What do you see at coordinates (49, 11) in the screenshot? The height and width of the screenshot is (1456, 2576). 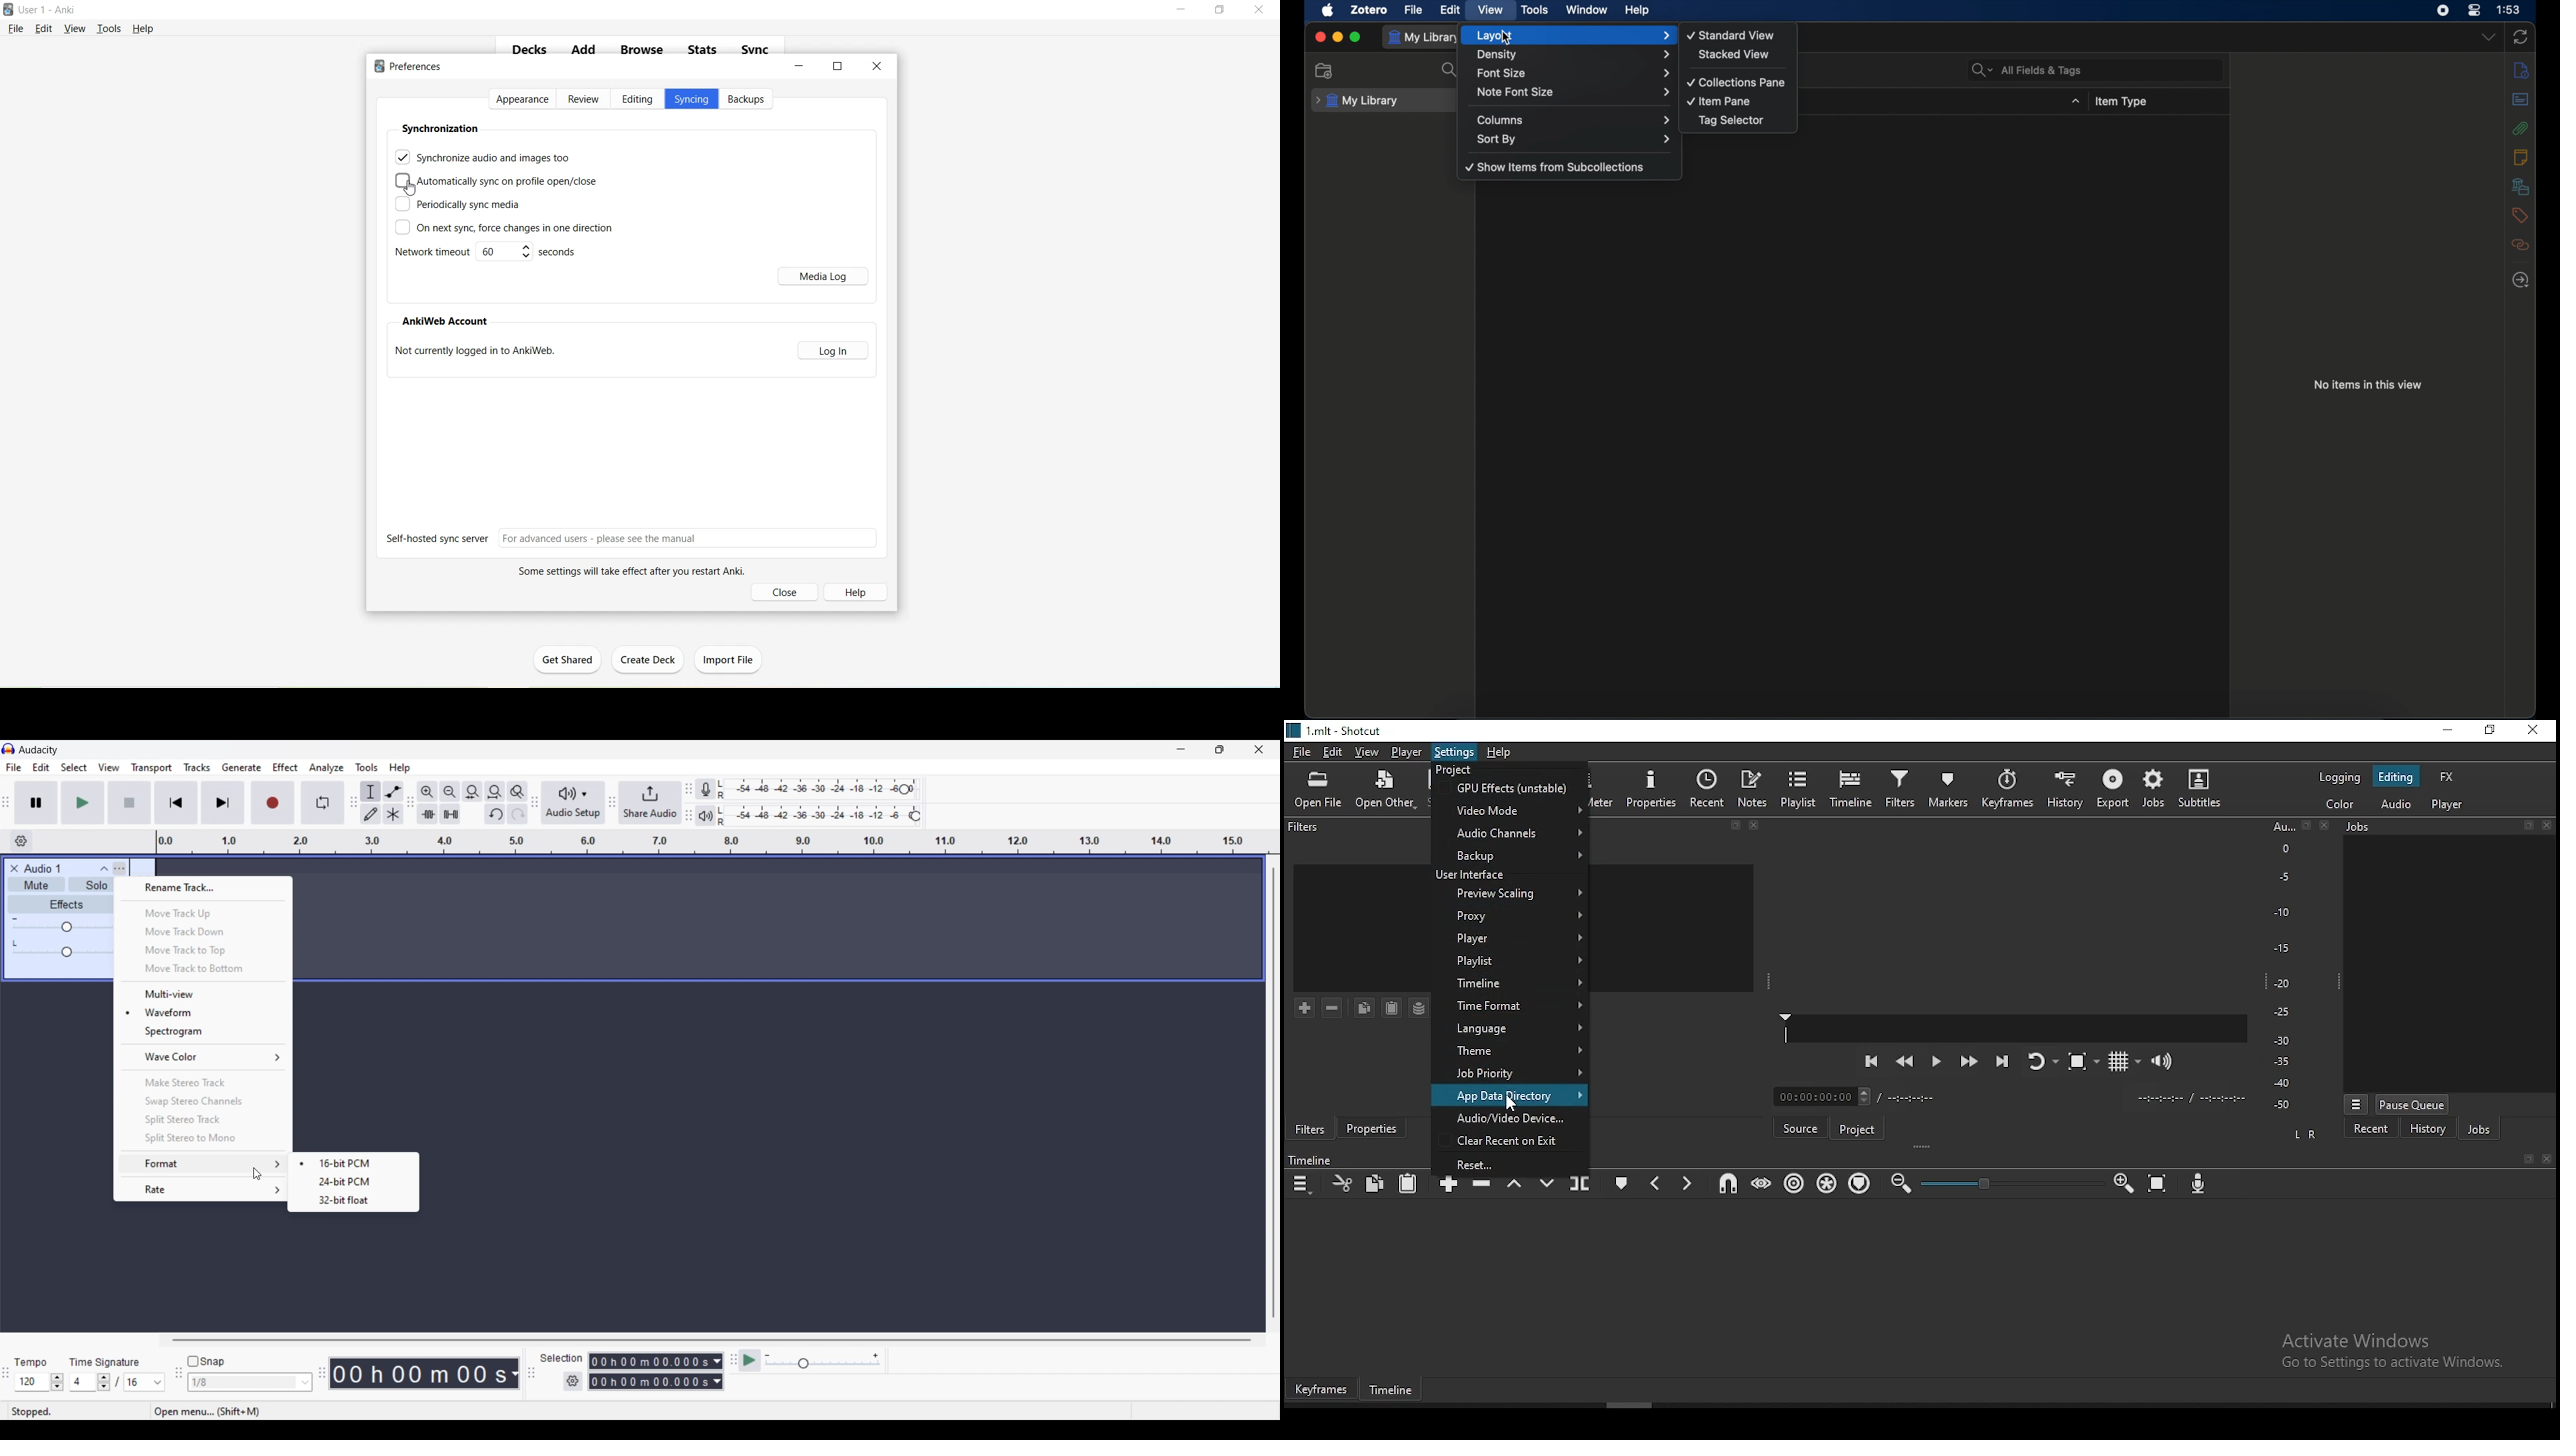 I see `User 1 - Anki` at bounding box center [49, 11].